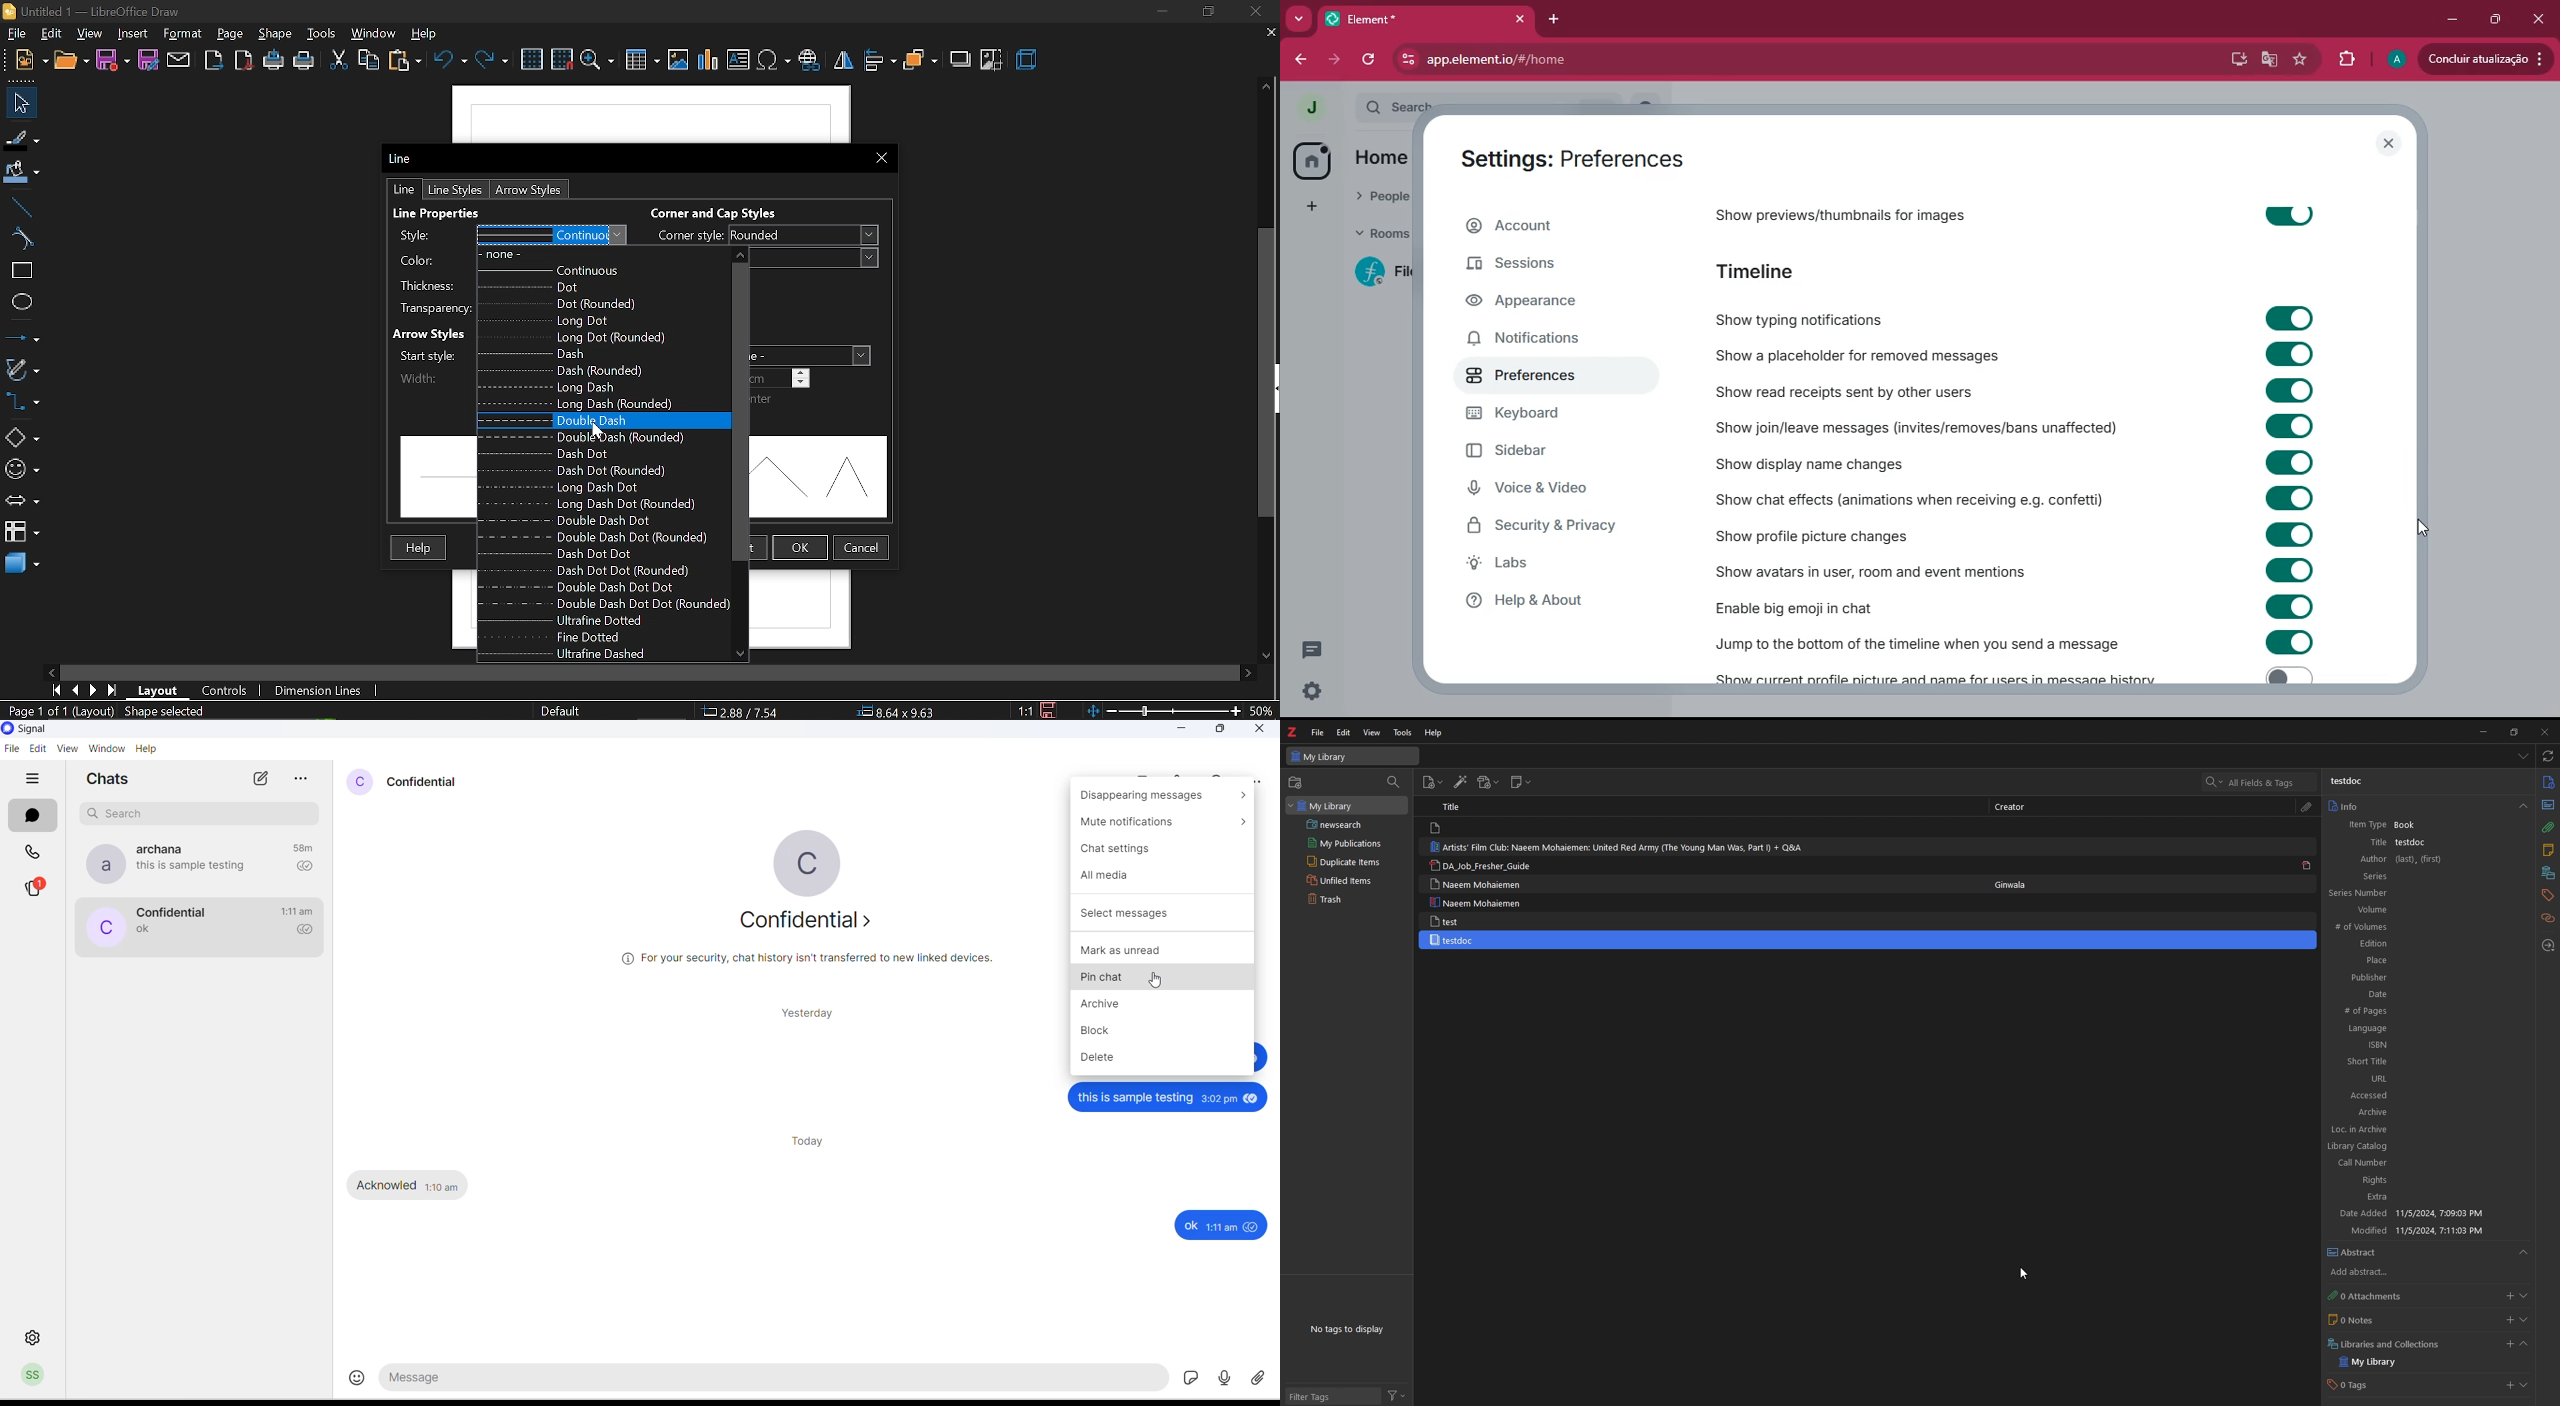 The width and height of the screenshot is (2576, 1428). Describe the element at coordinates (1206, 13) in the screenshot. I see `restore down` at that location.